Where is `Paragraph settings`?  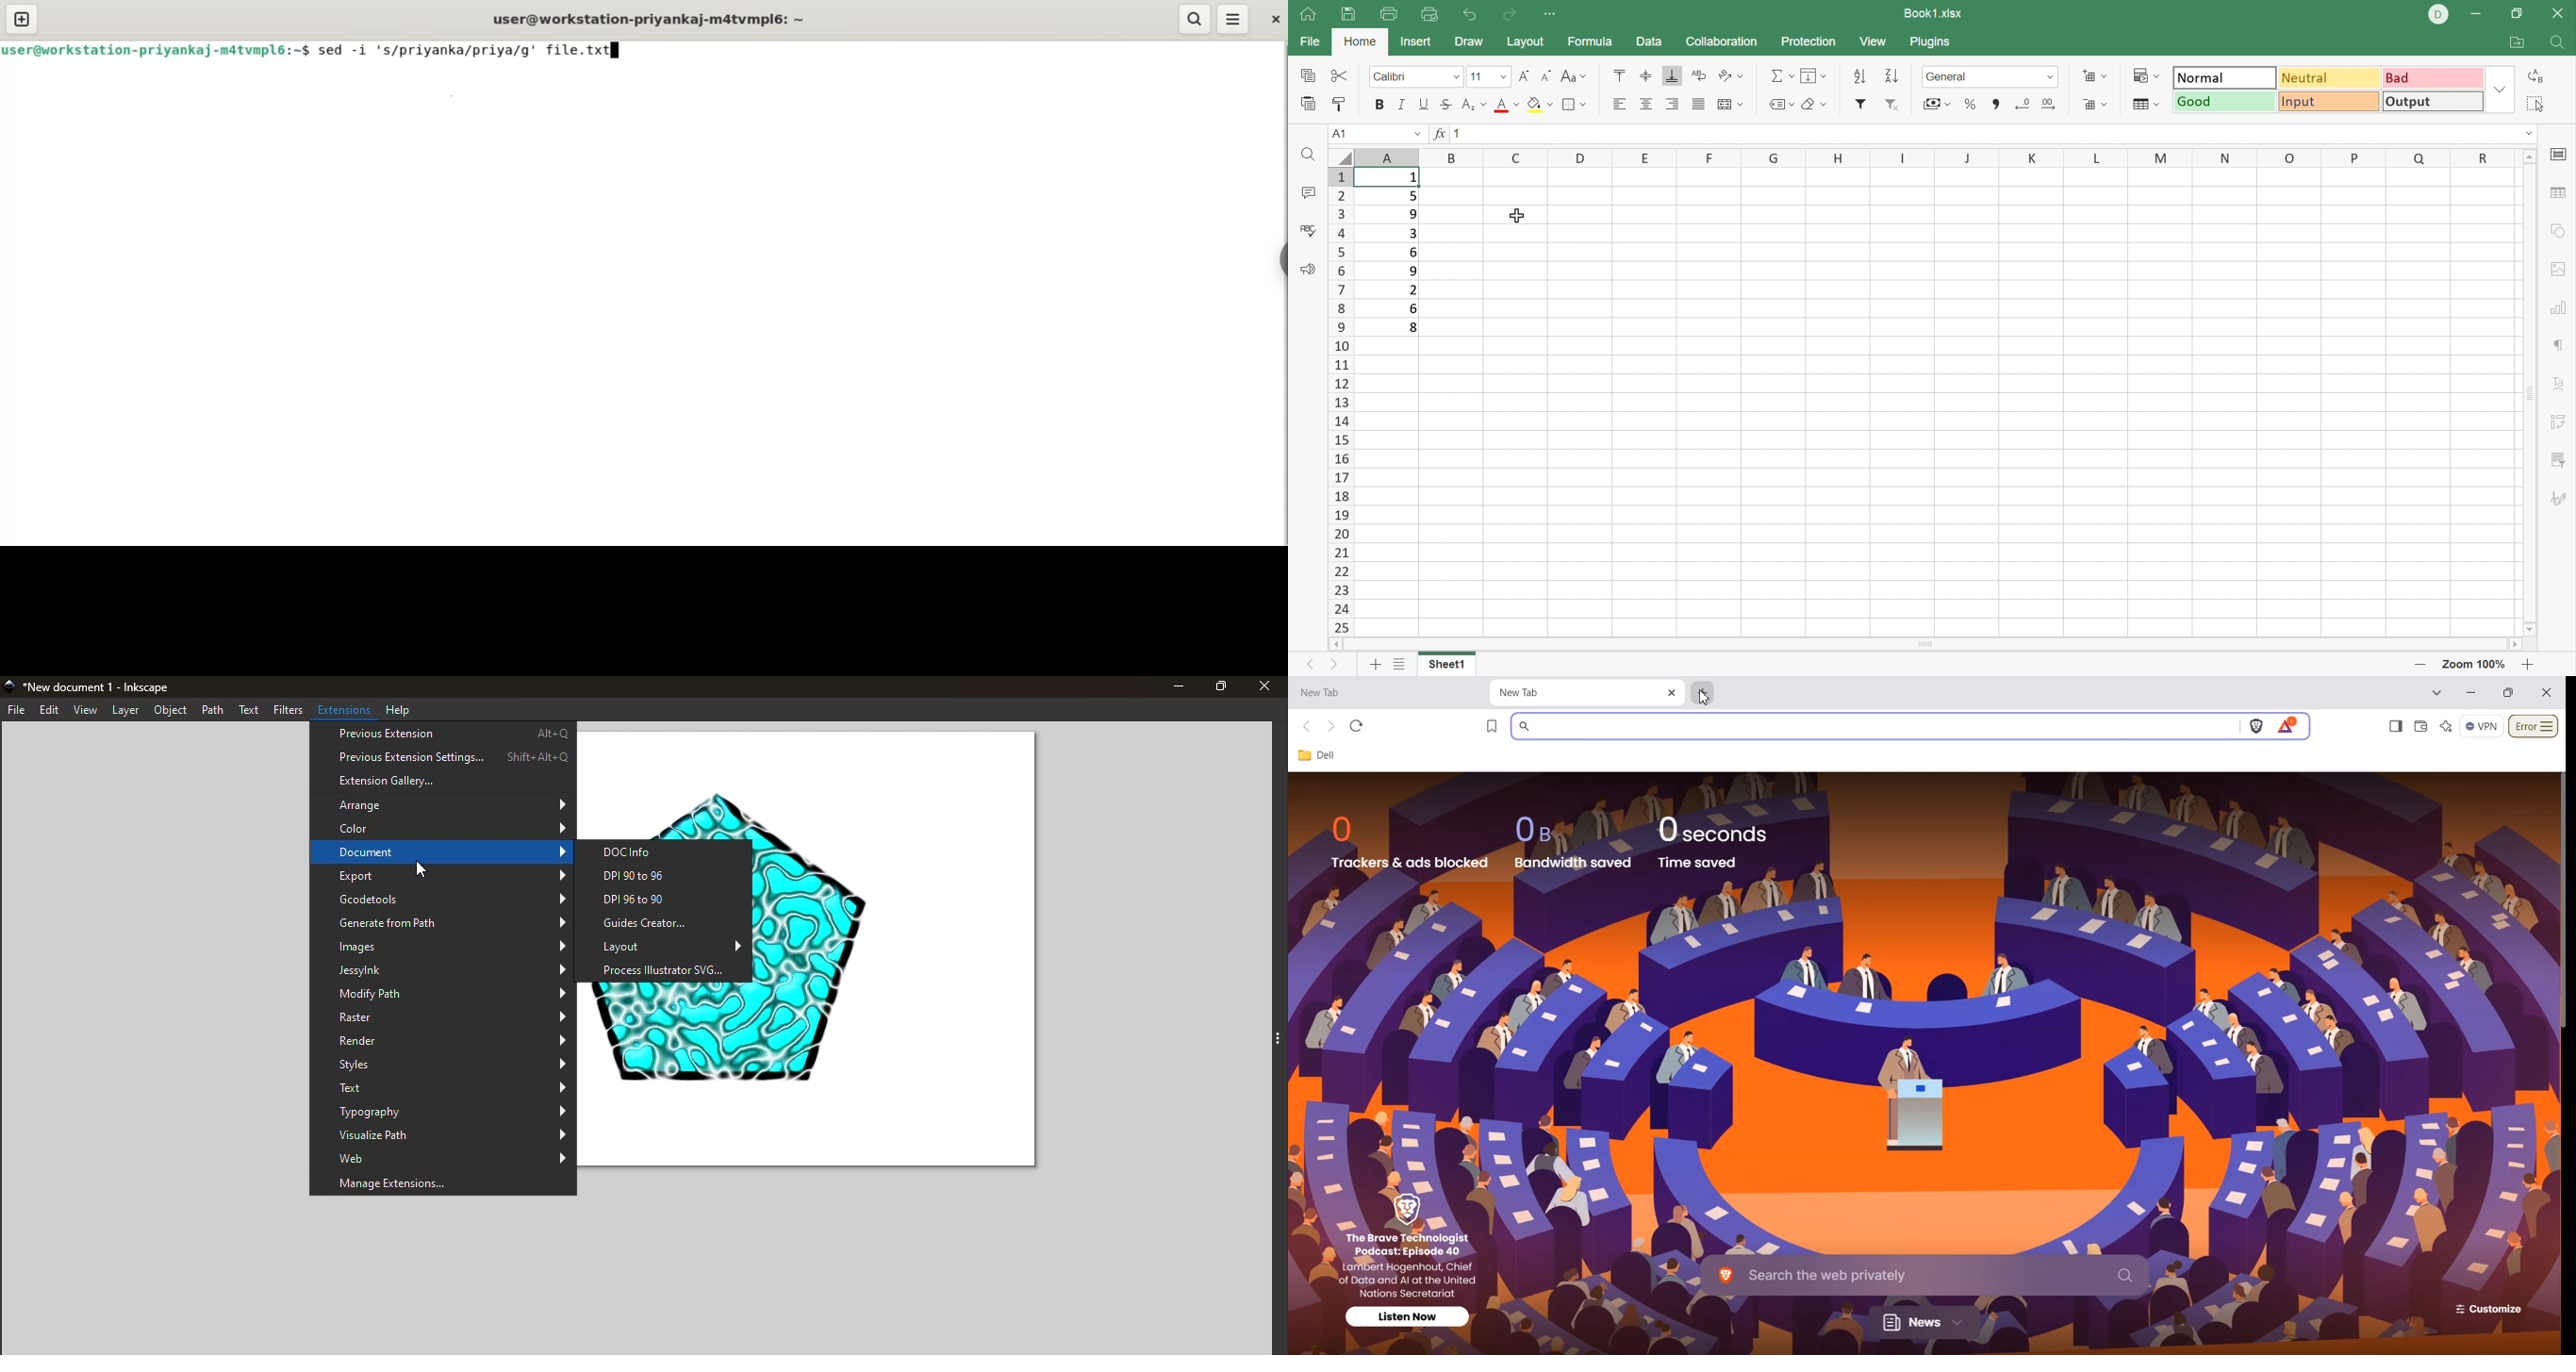
Paragraph settings is located at coordinates (2561, 346).